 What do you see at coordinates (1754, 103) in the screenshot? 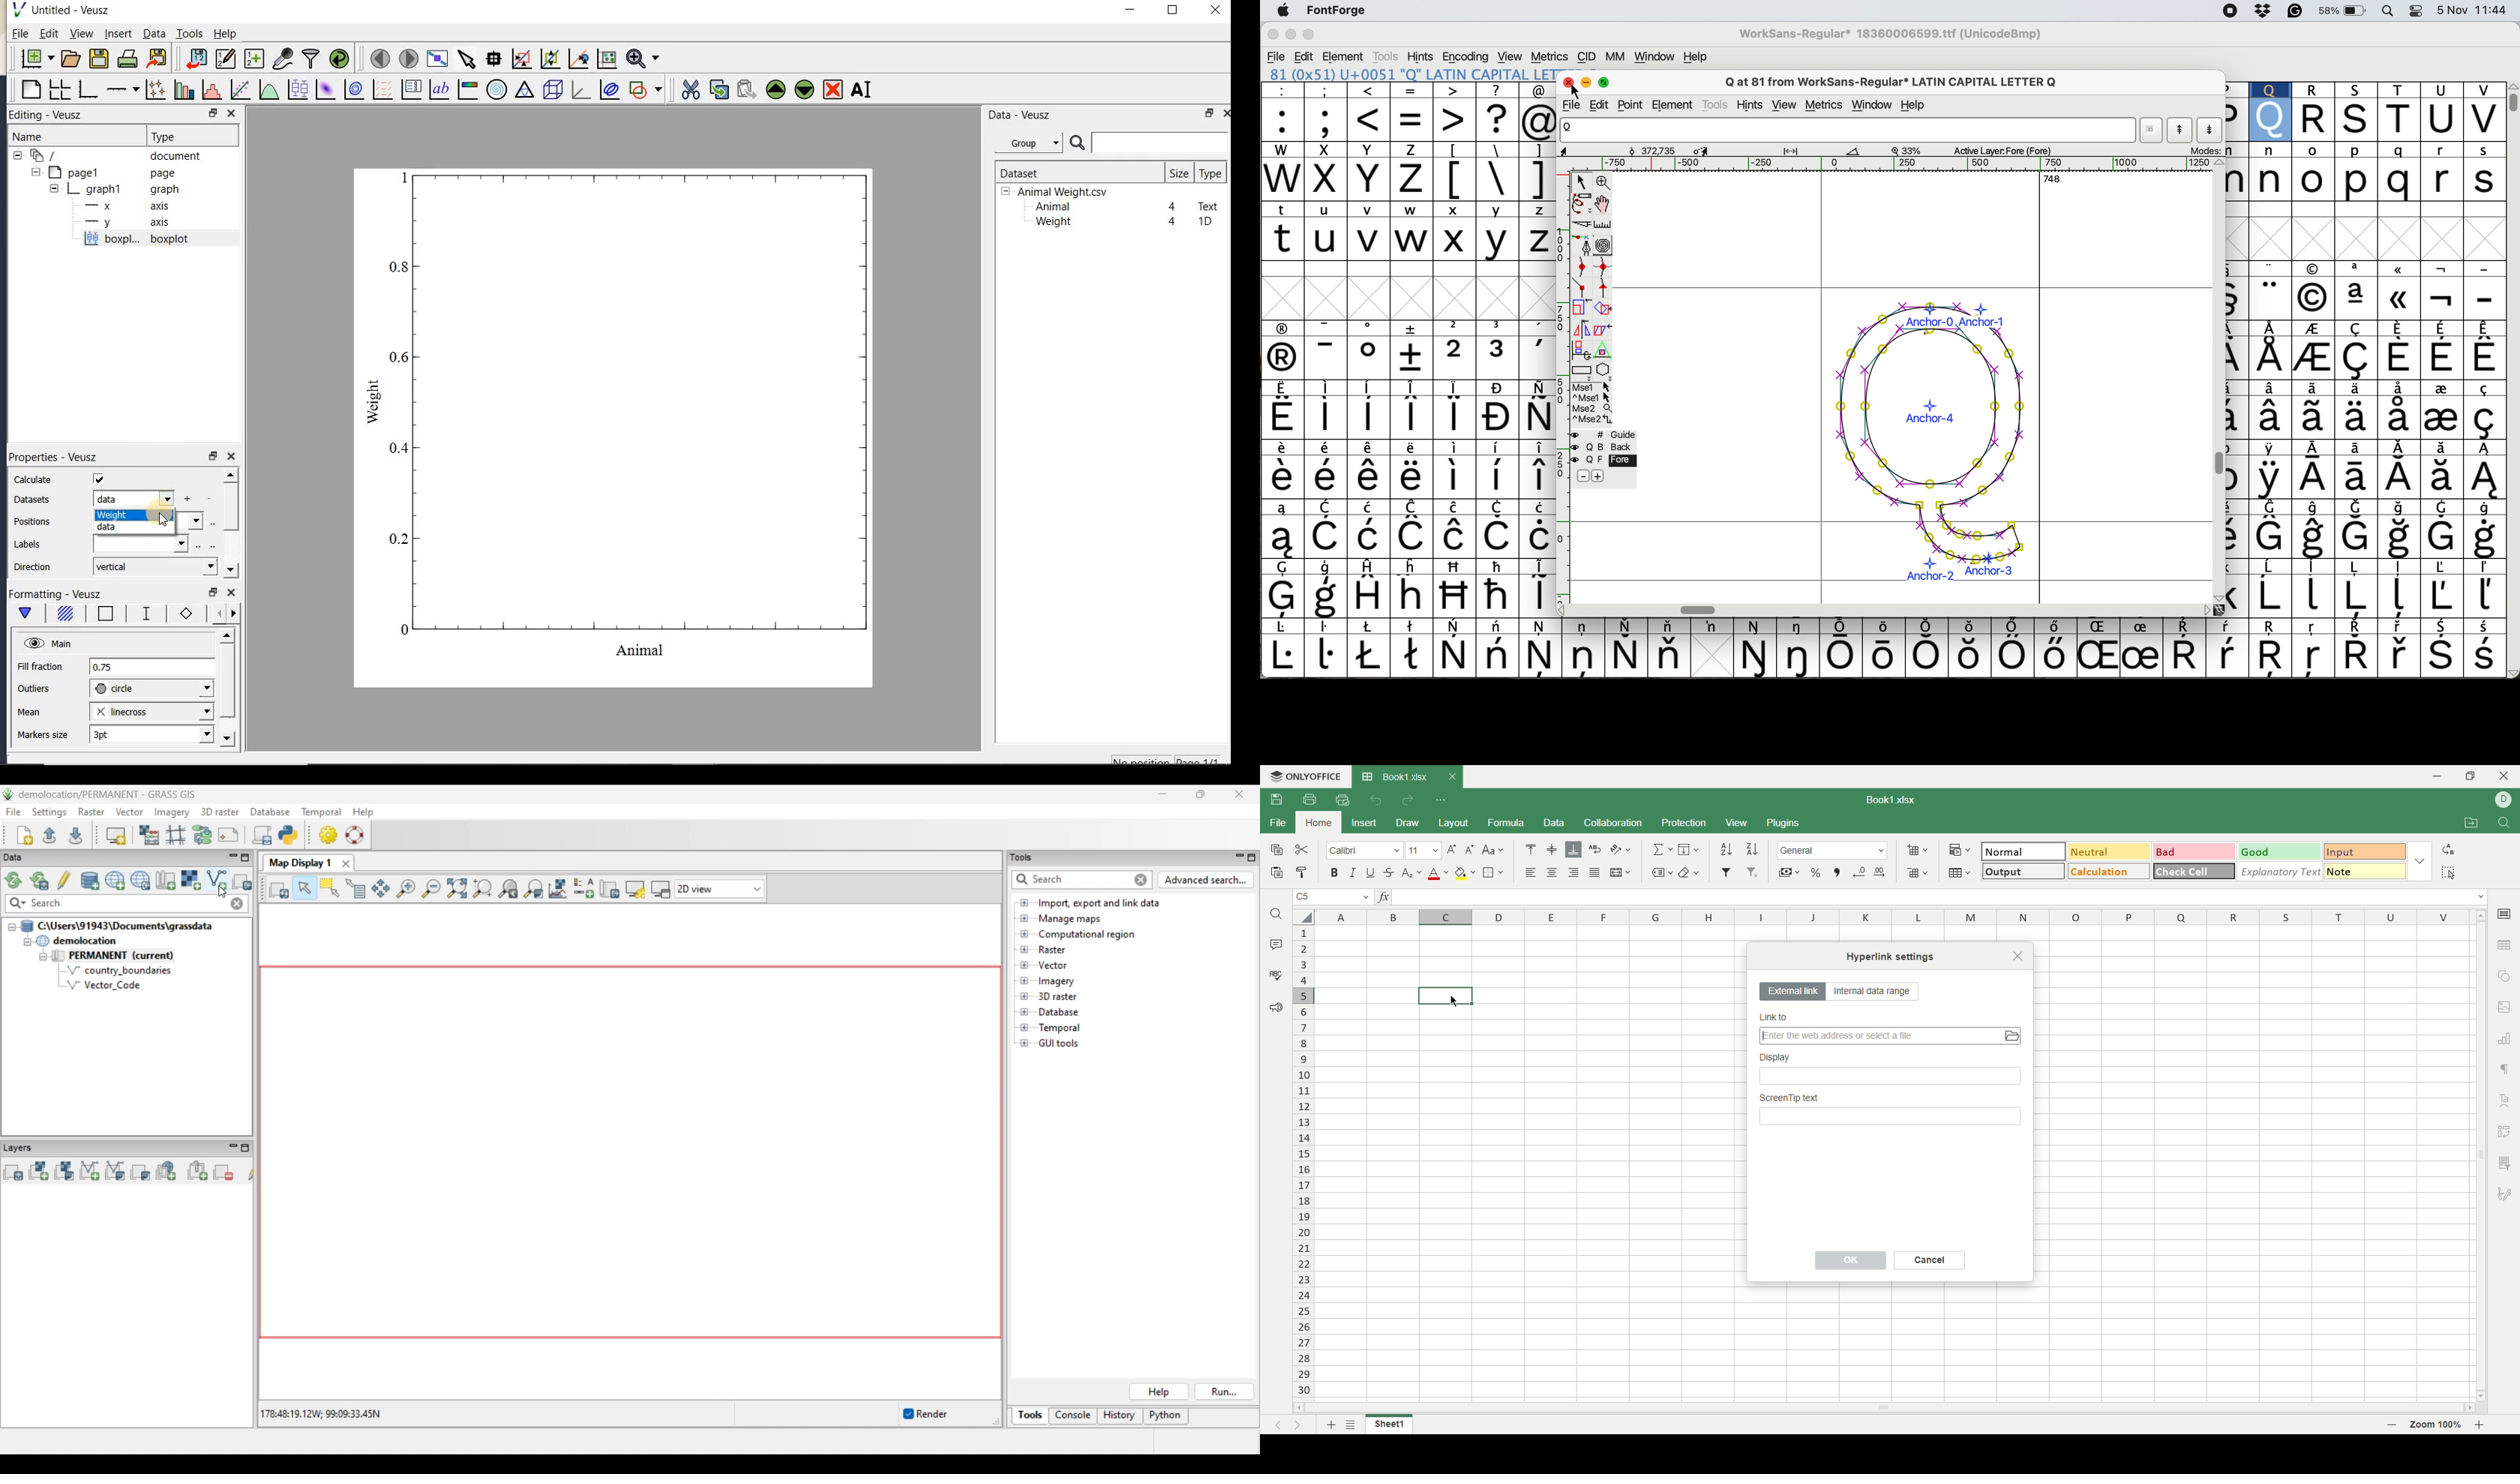
I see `hints` at bounding box center [1754, 103].